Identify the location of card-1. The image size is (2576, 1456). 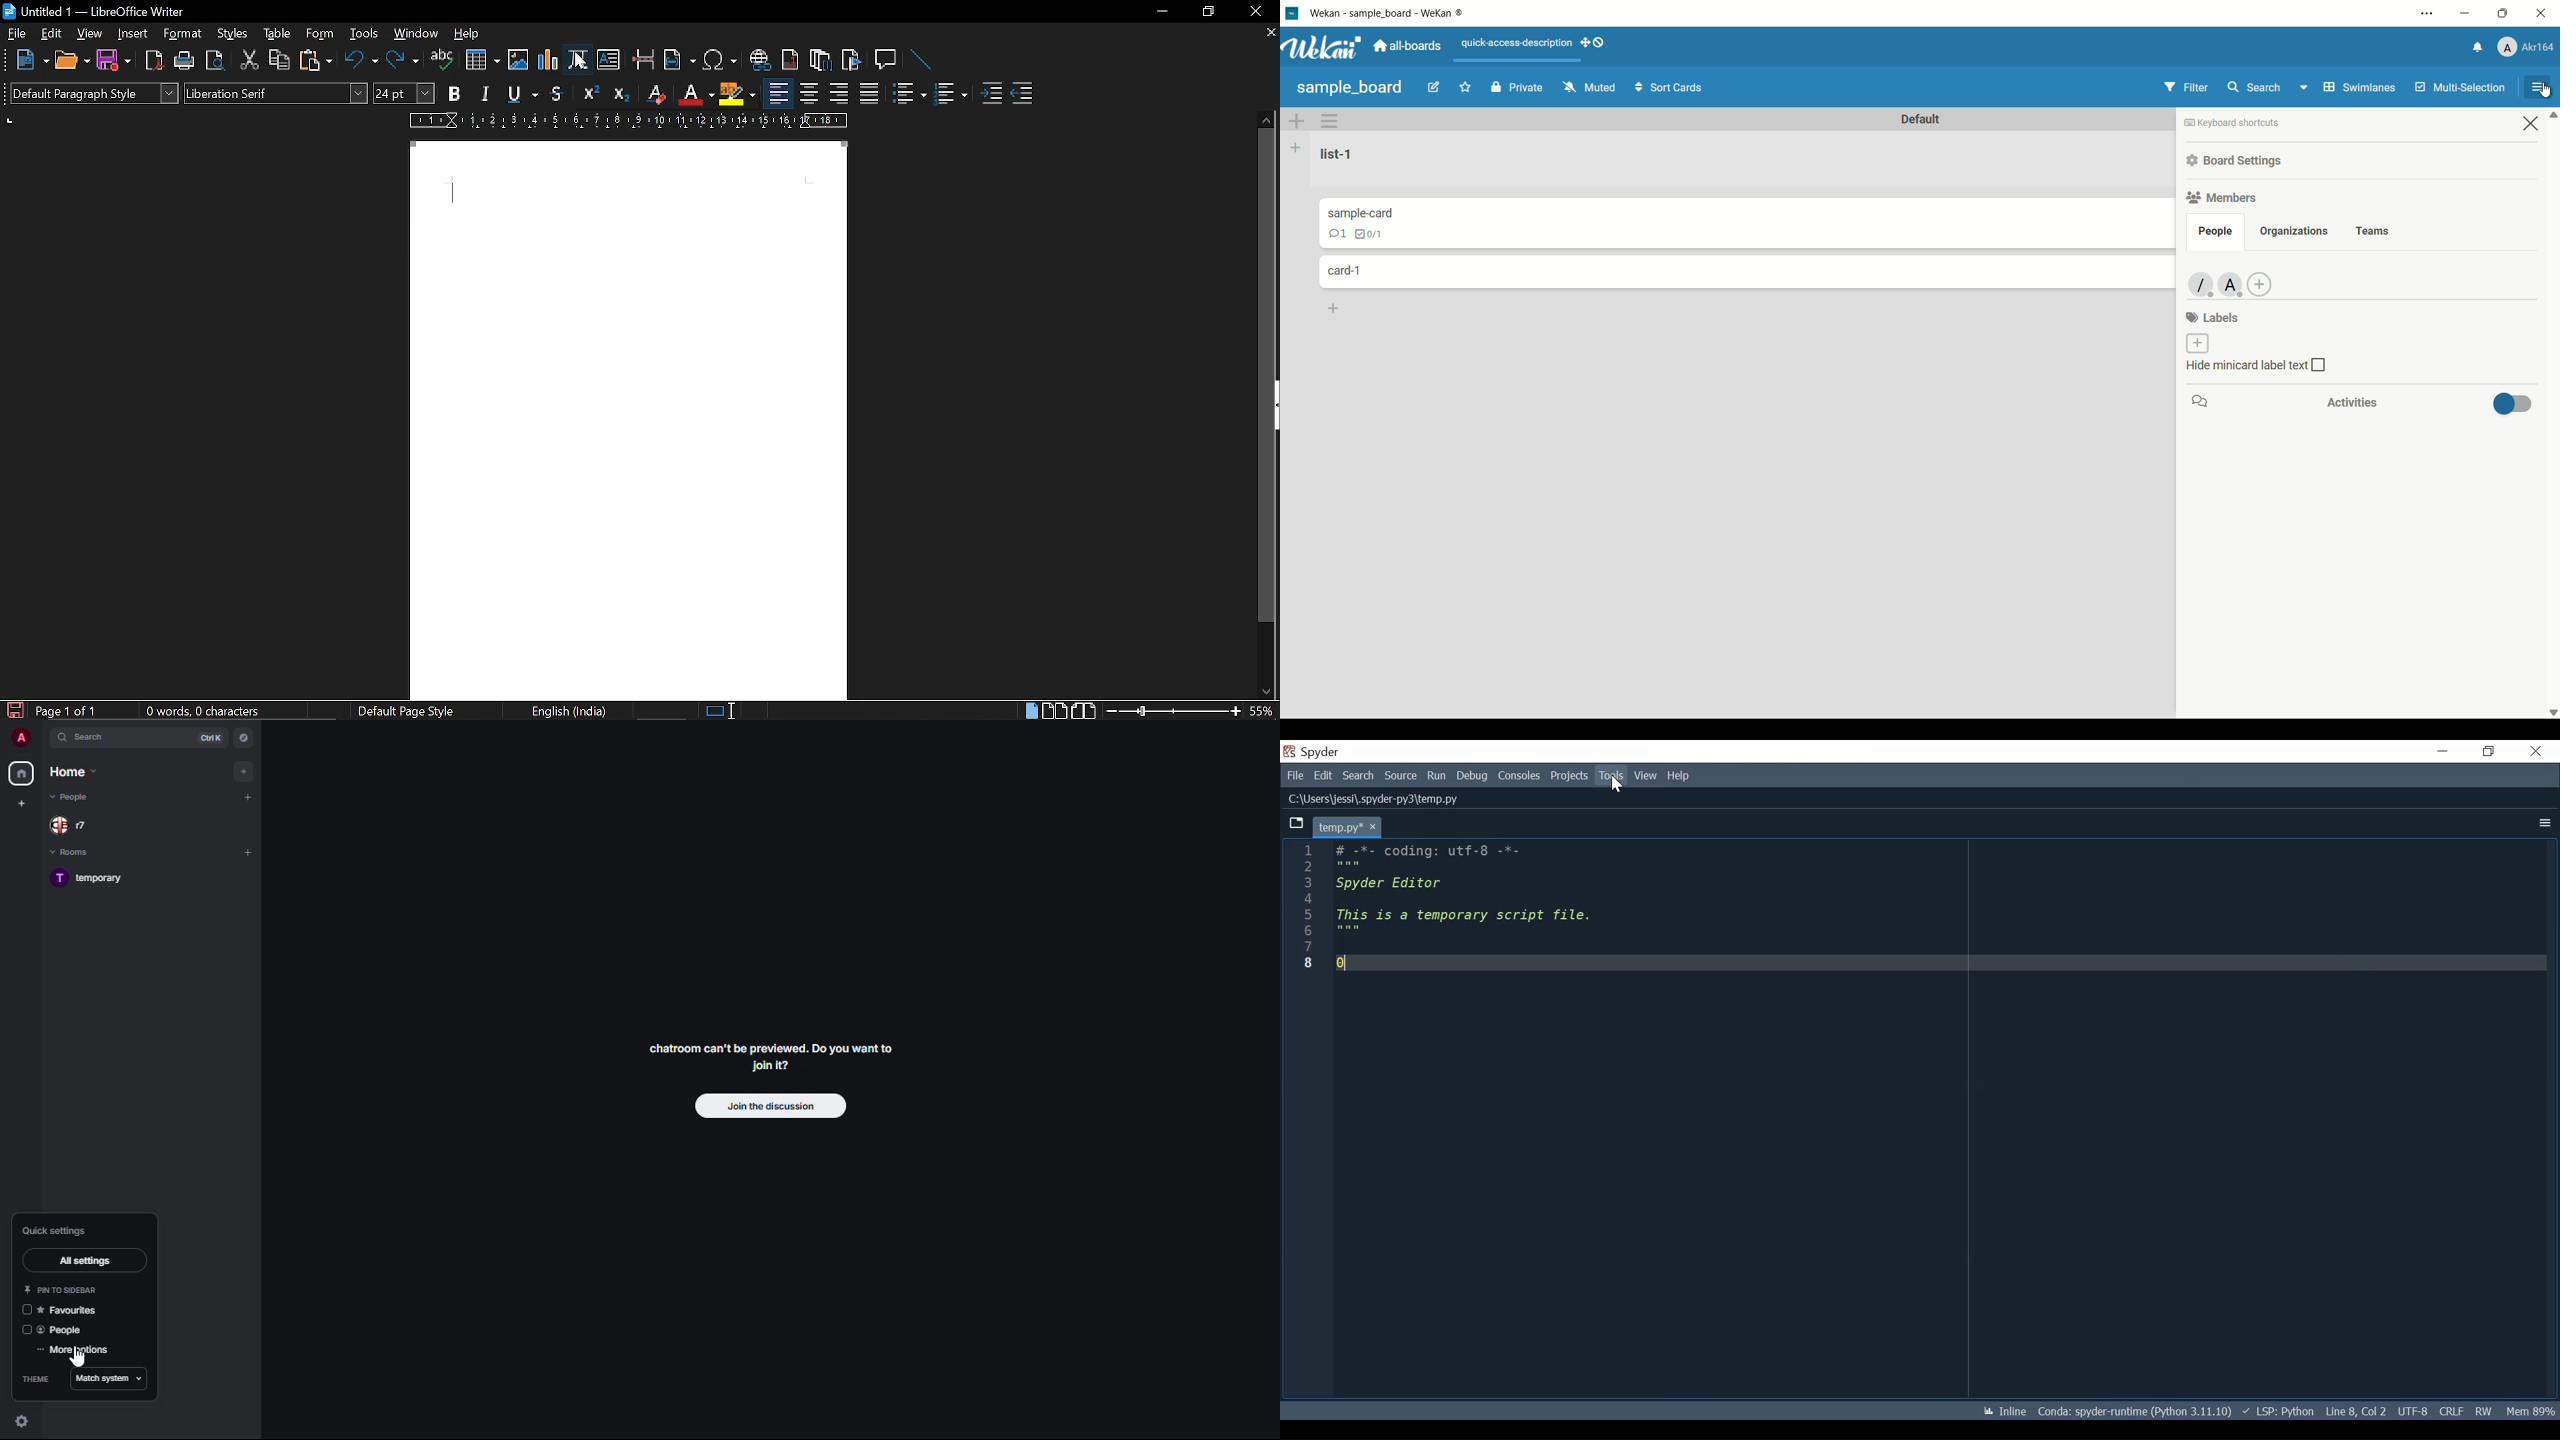
(1351, 270).